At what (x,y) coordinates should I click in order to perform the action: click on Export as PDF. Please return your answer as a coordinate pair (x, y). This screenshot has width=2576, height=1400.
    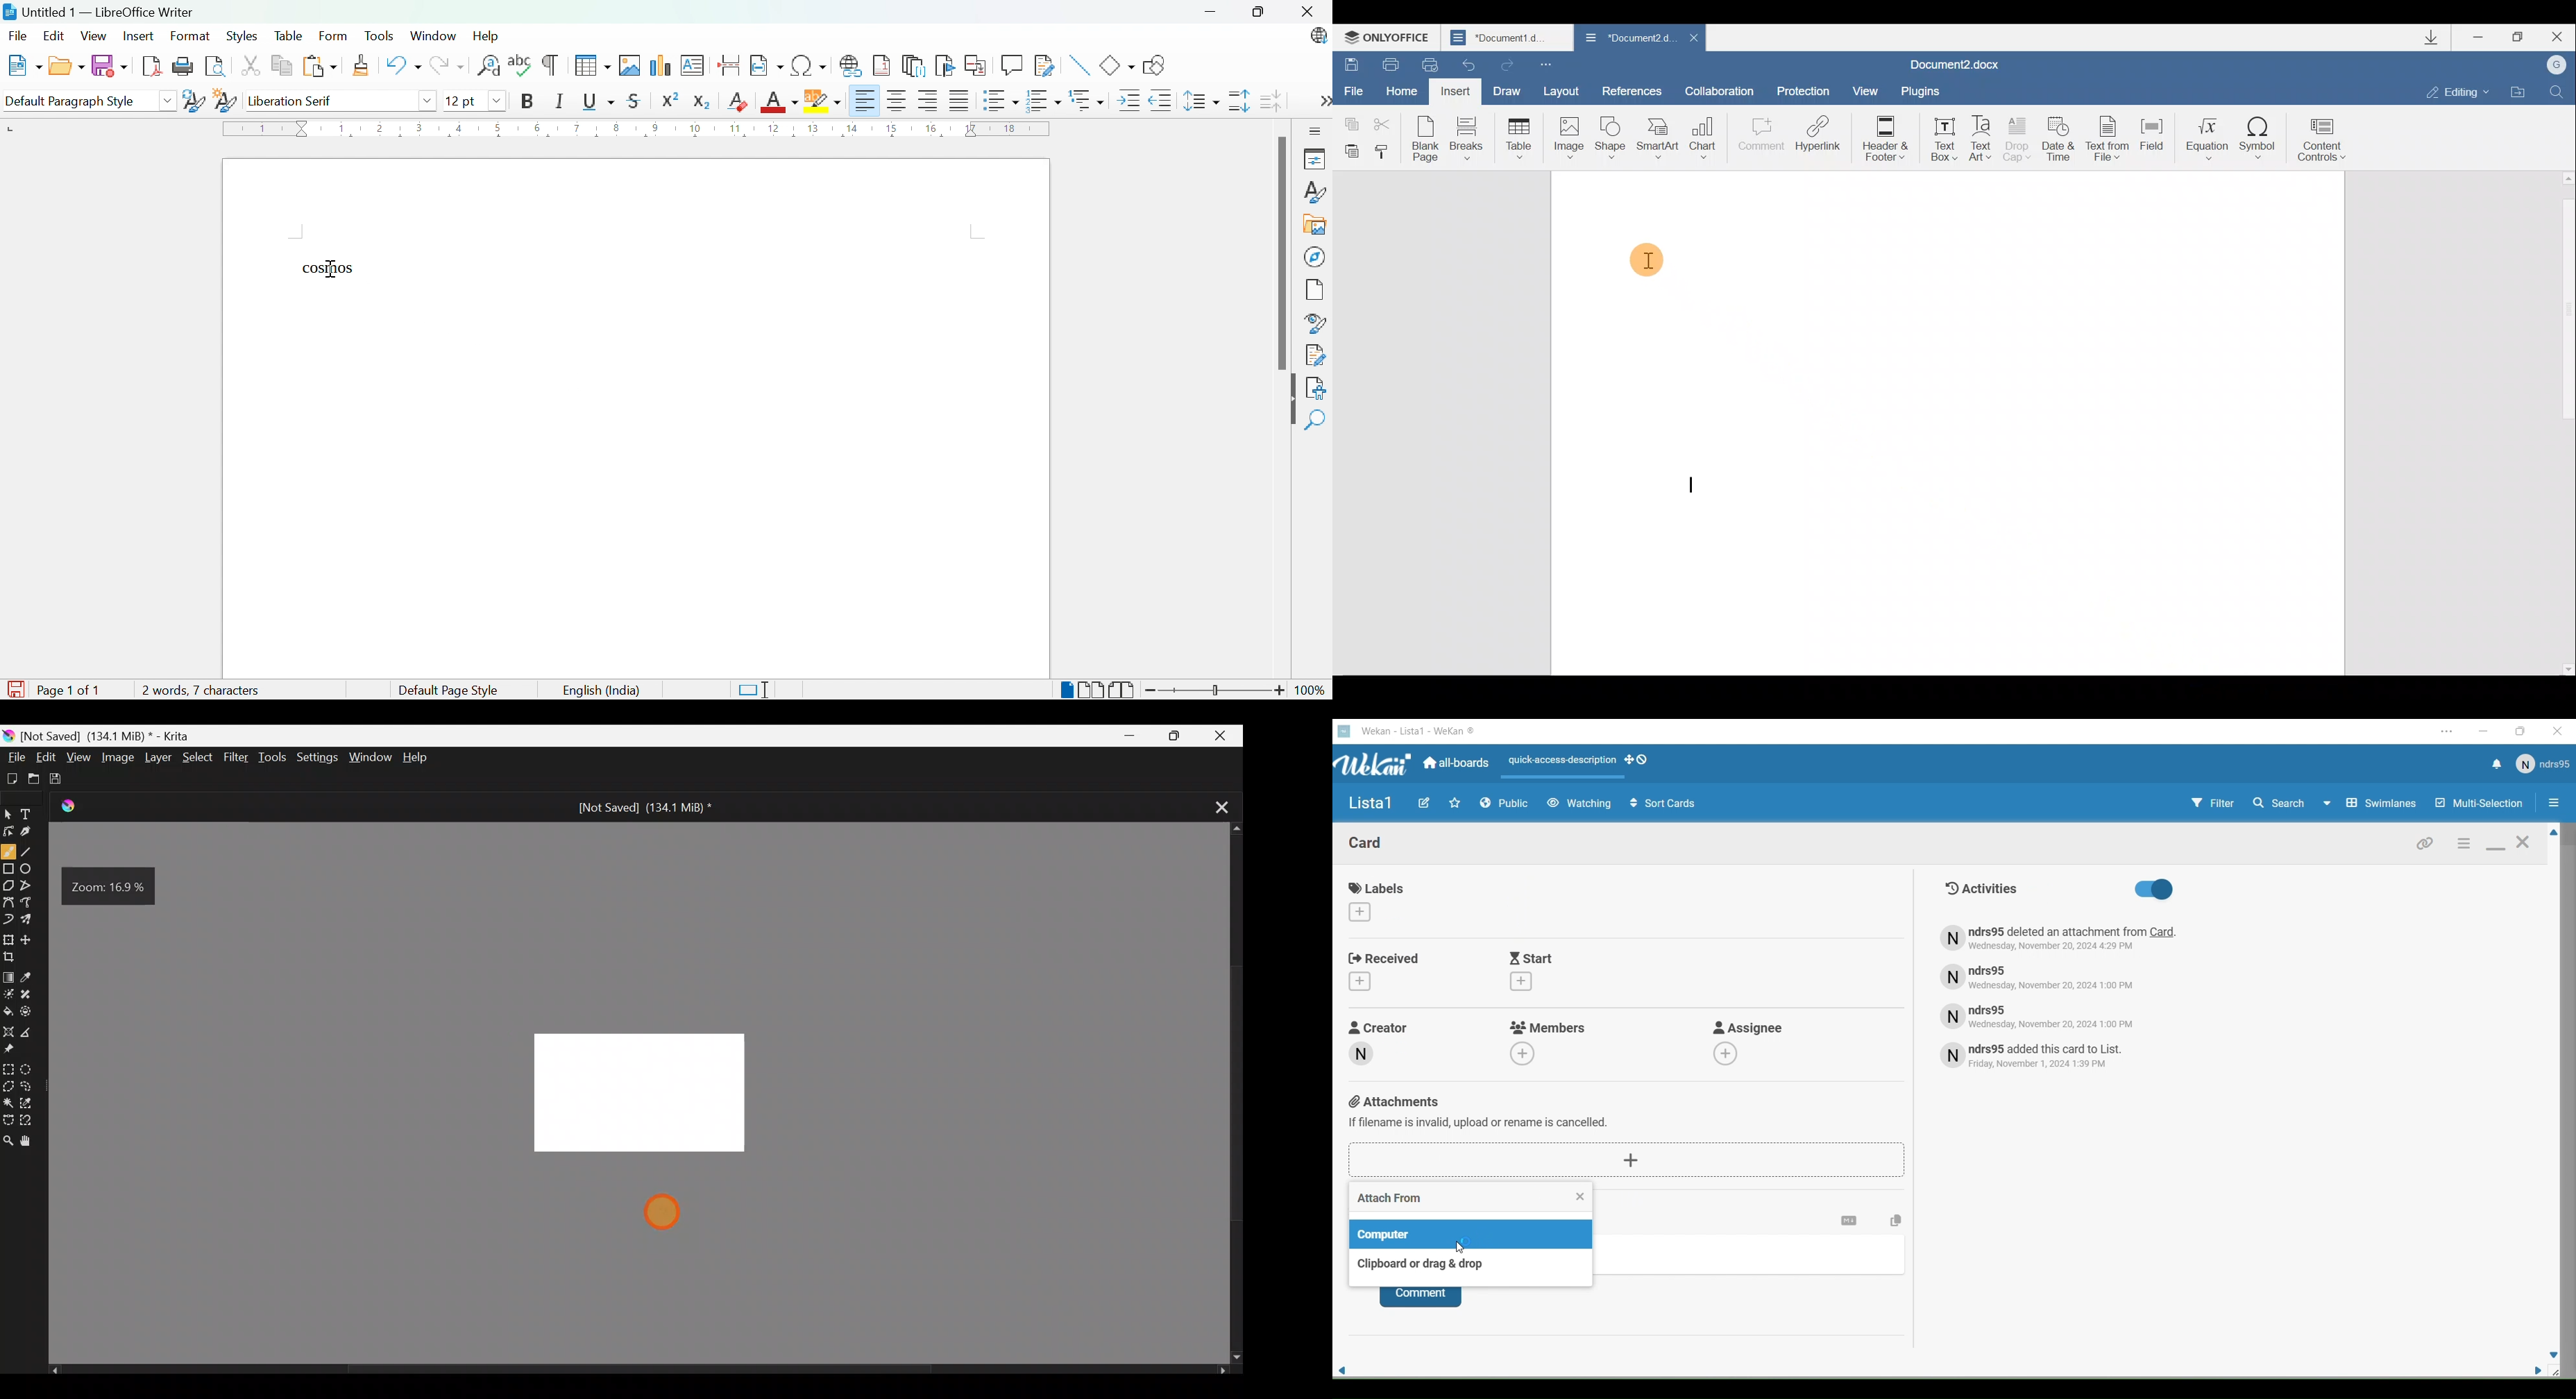
    Looking at the image, I should click on (152, 65).